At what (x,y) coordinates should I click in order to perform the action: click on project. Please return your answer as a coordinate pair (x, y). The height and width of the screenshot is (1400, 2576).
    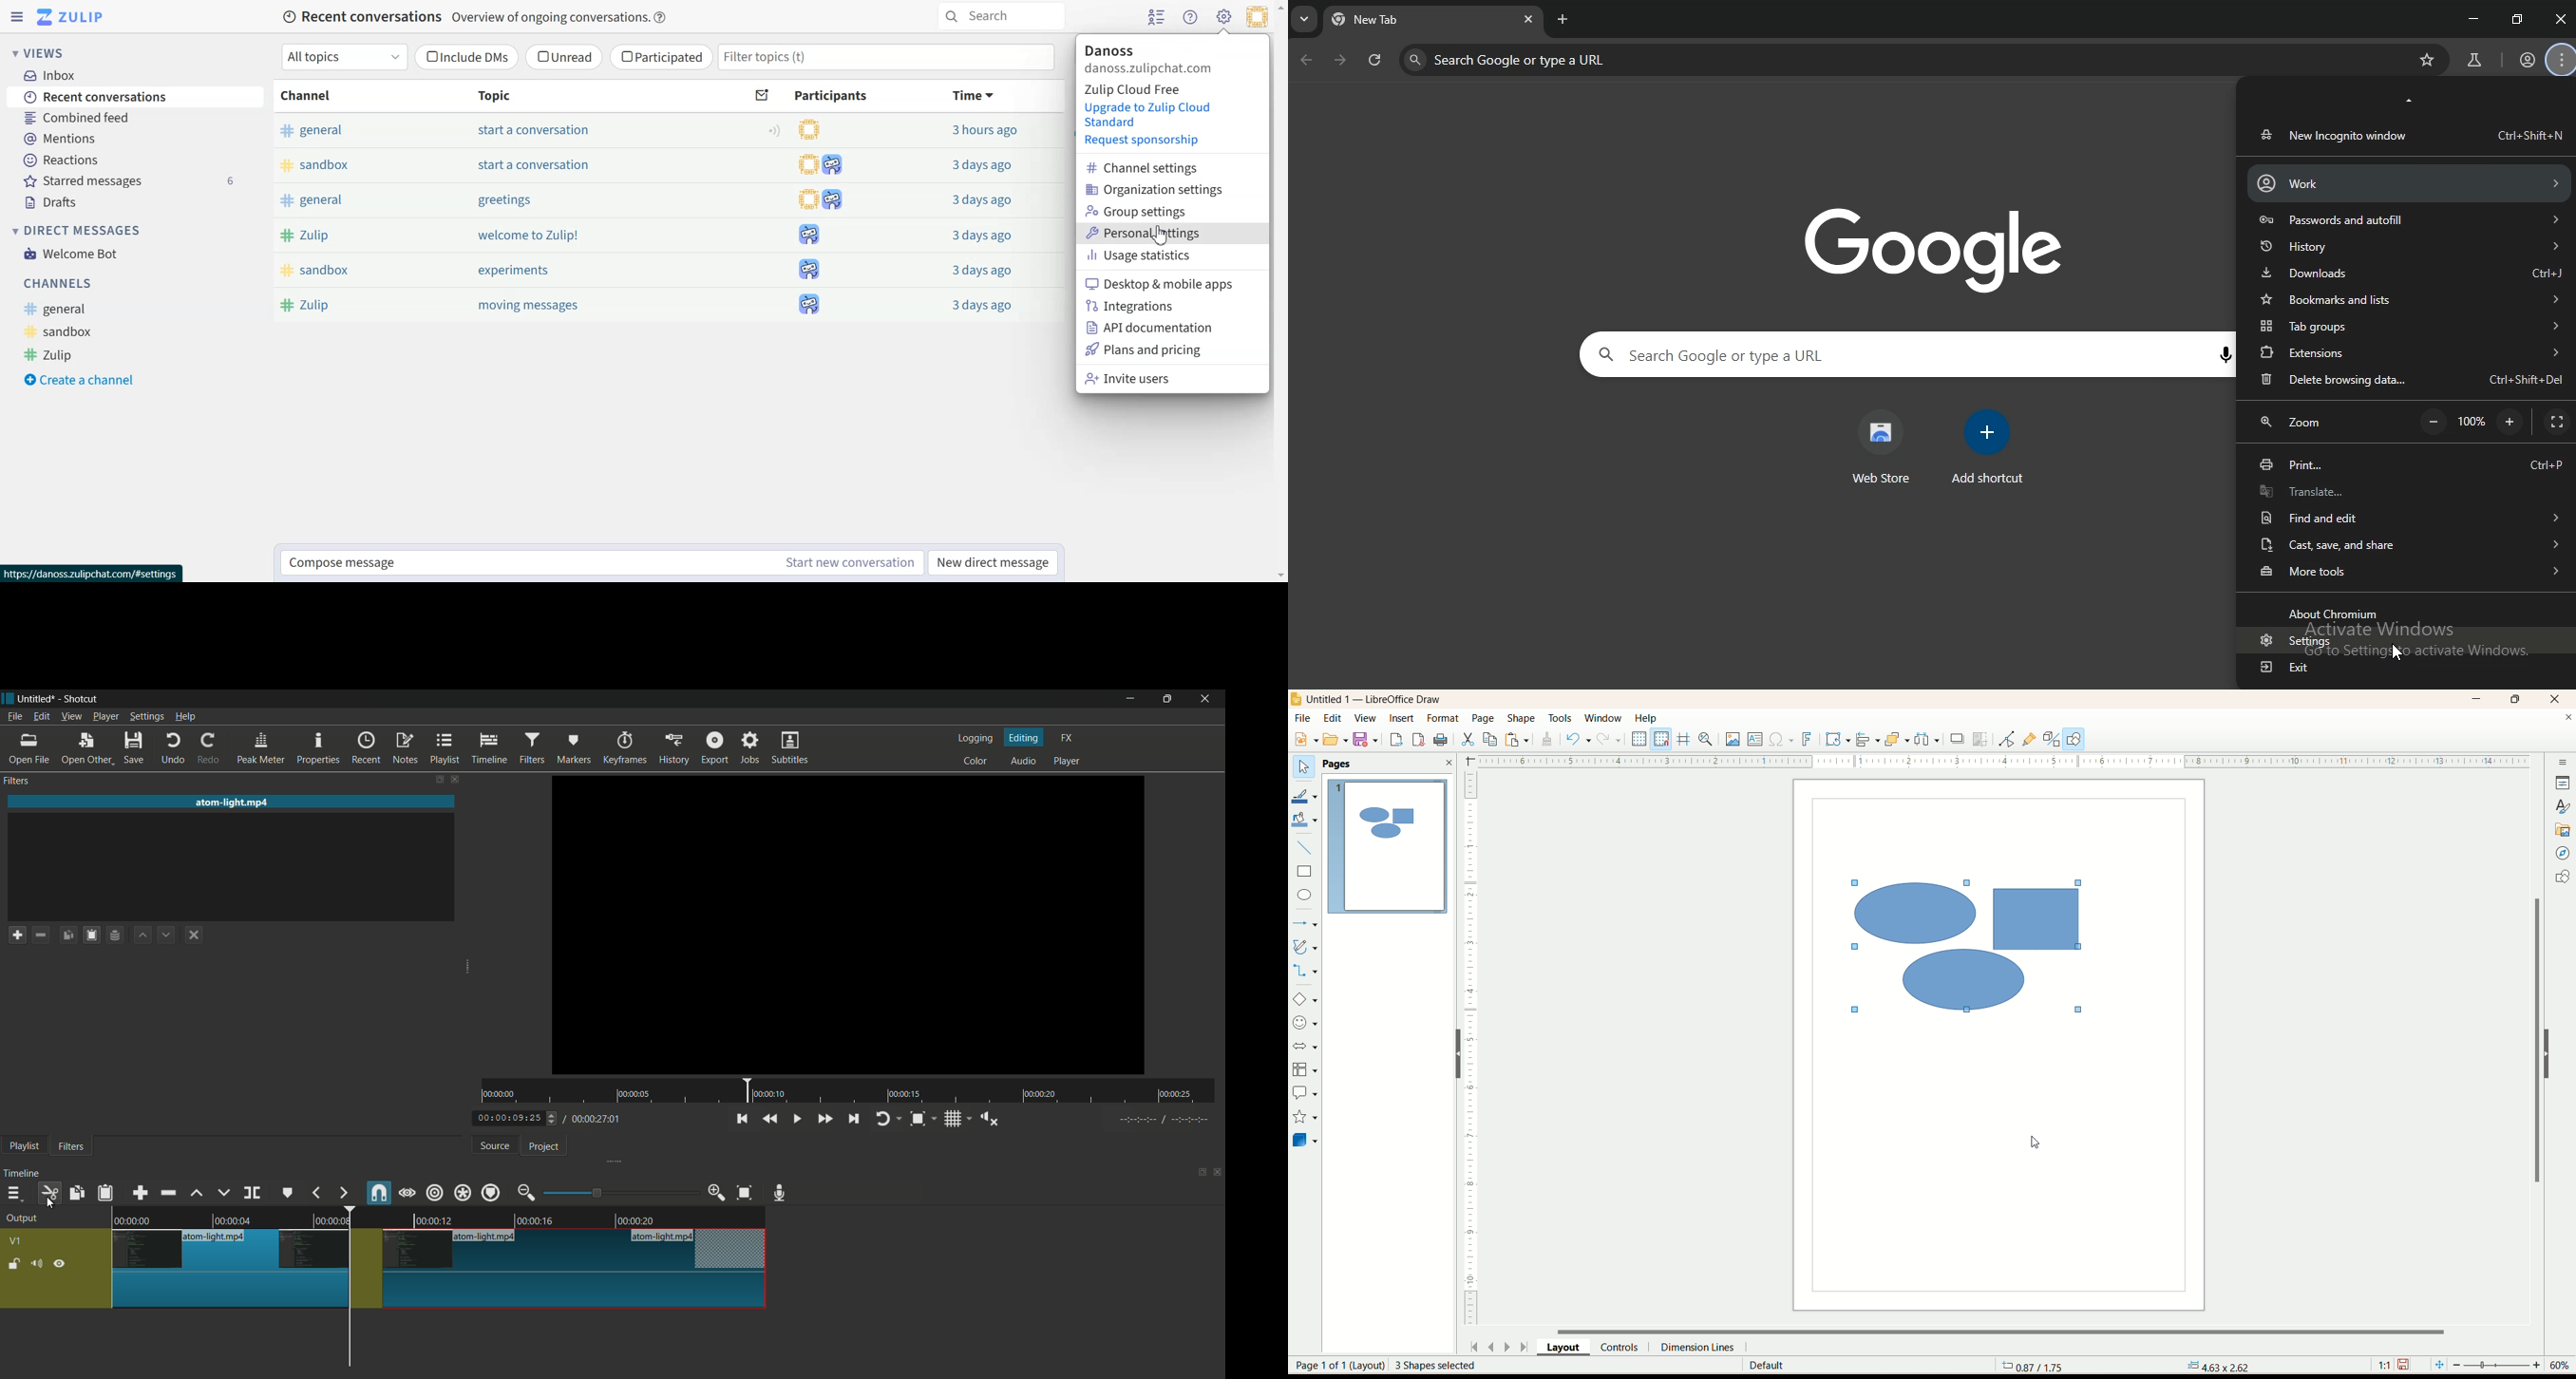
    Looking at the image, I should click on (545, 1147).